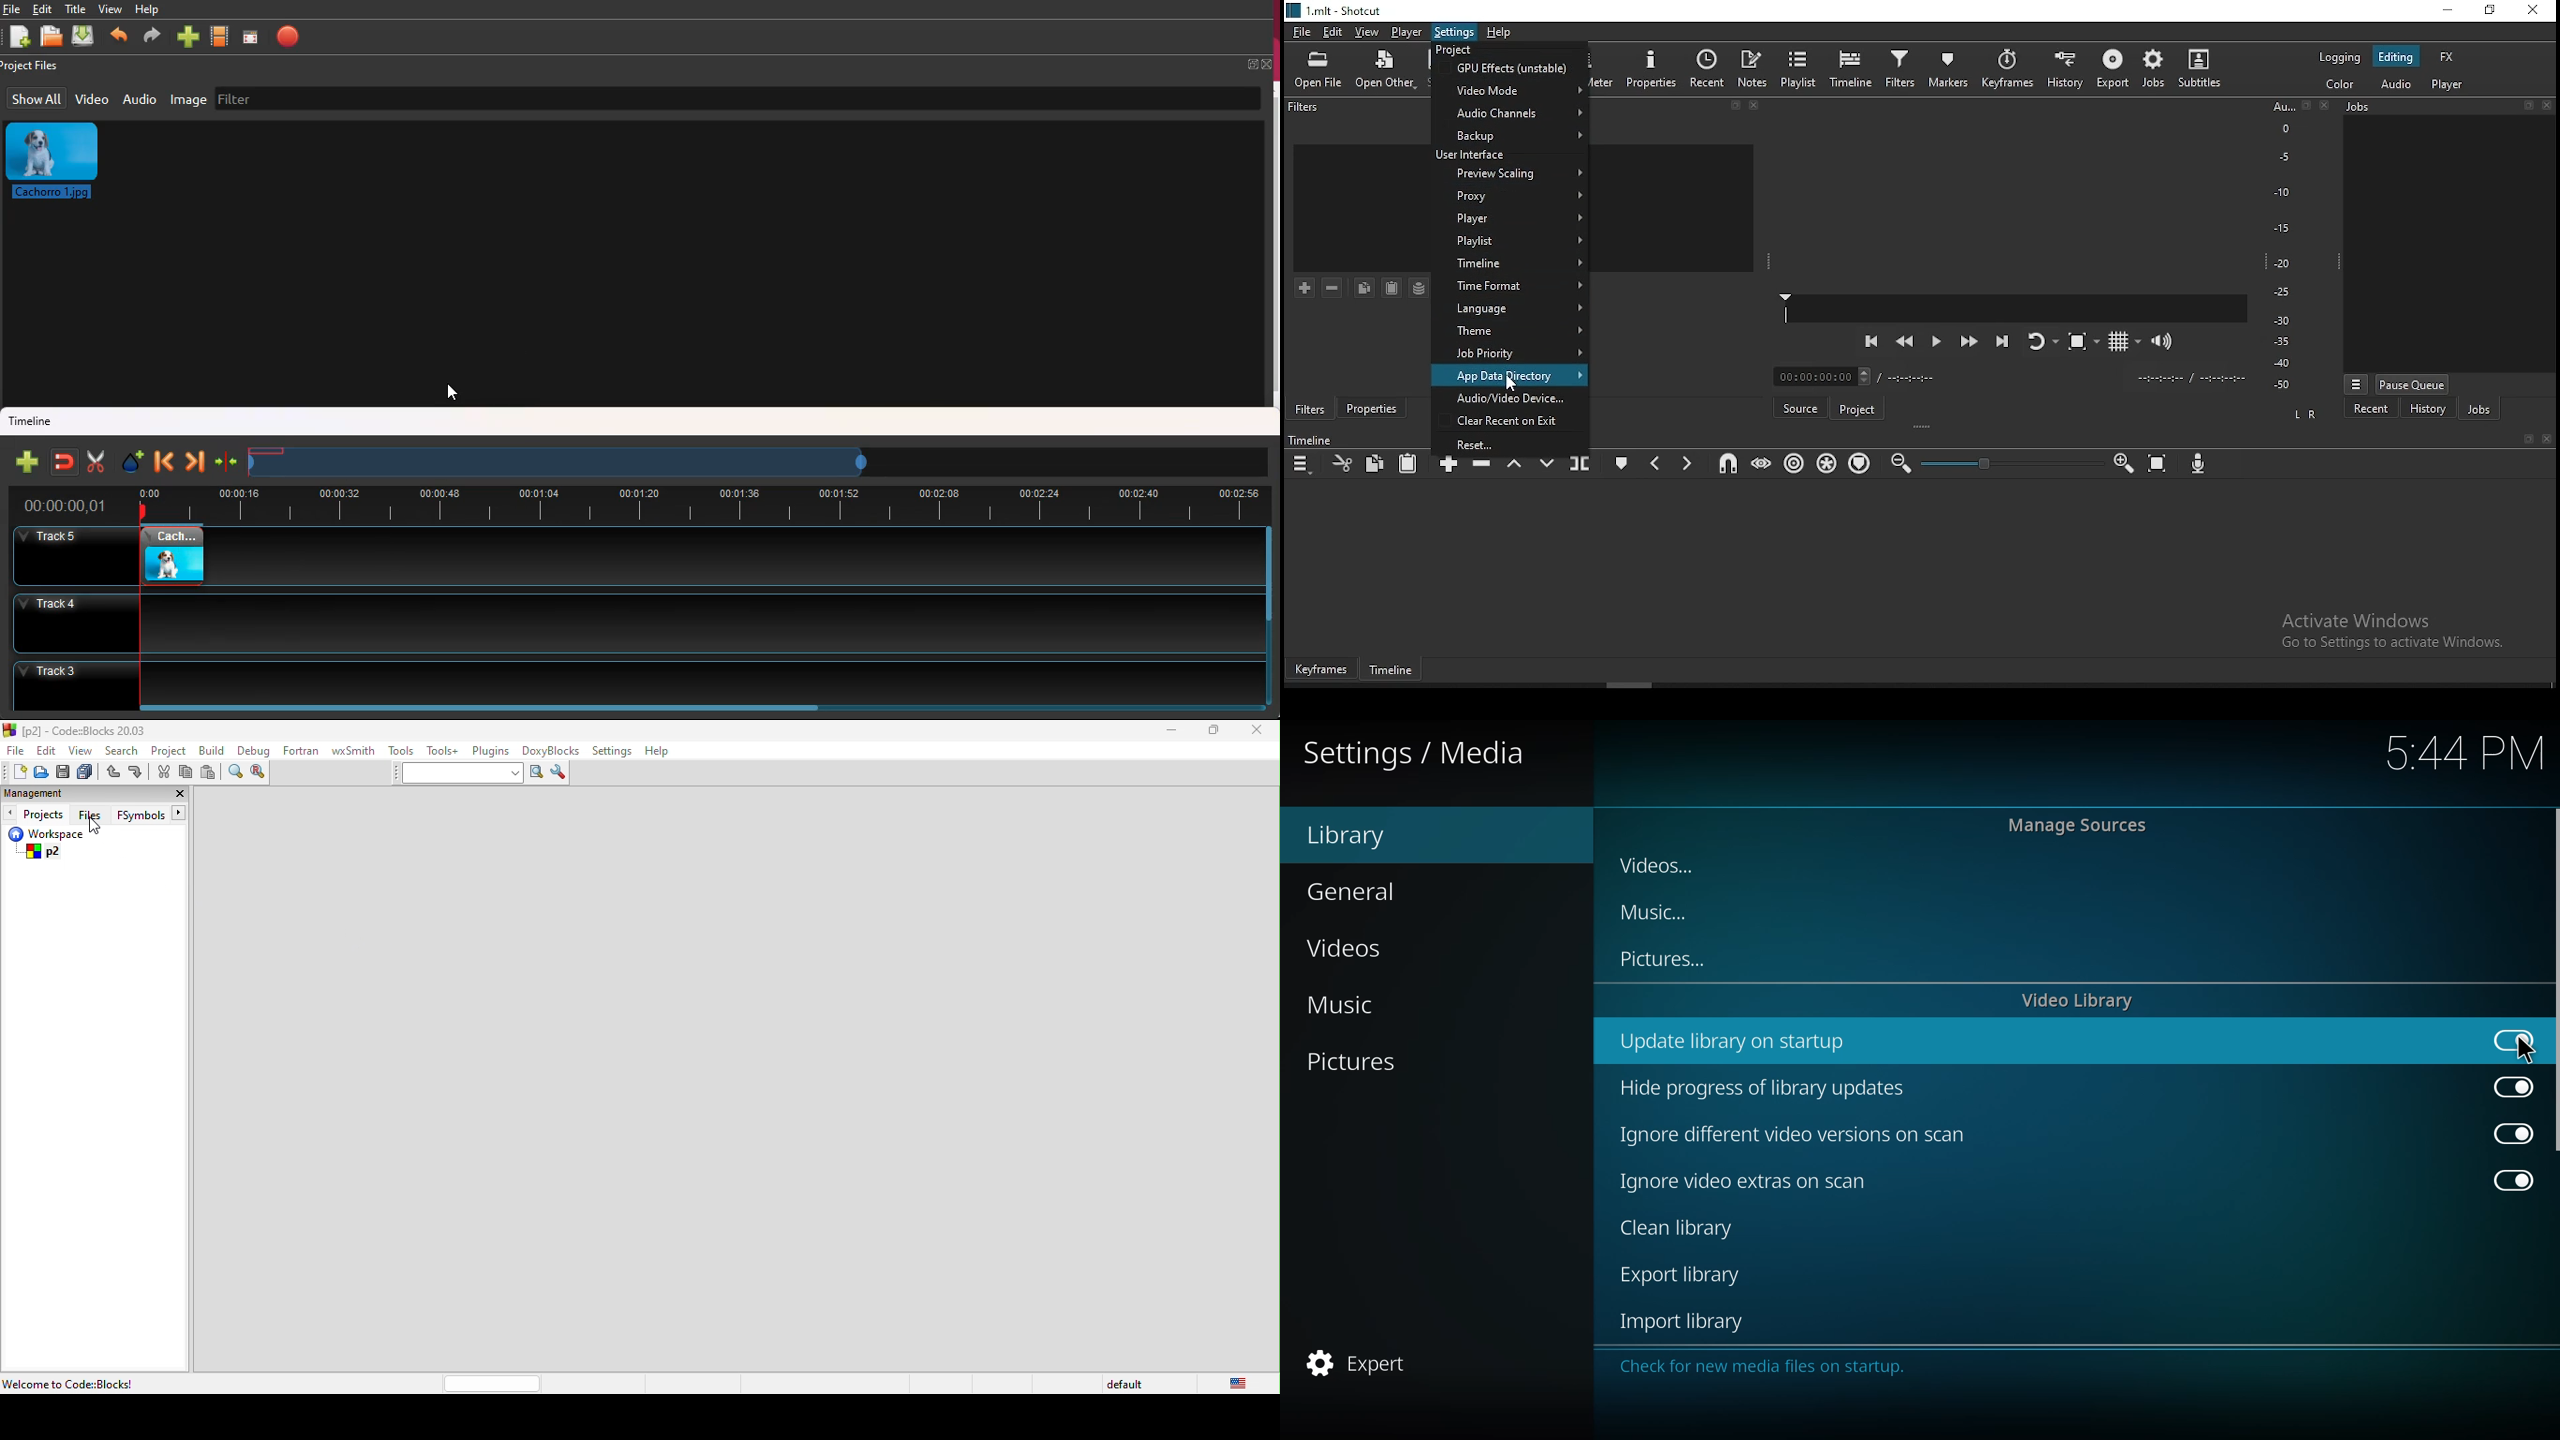 This screenshot has height=1456, width=2576. What do you see at coordinates (1690, 1273) in the screenshot?
I see `export library` at bounding box center [1690, 1273].